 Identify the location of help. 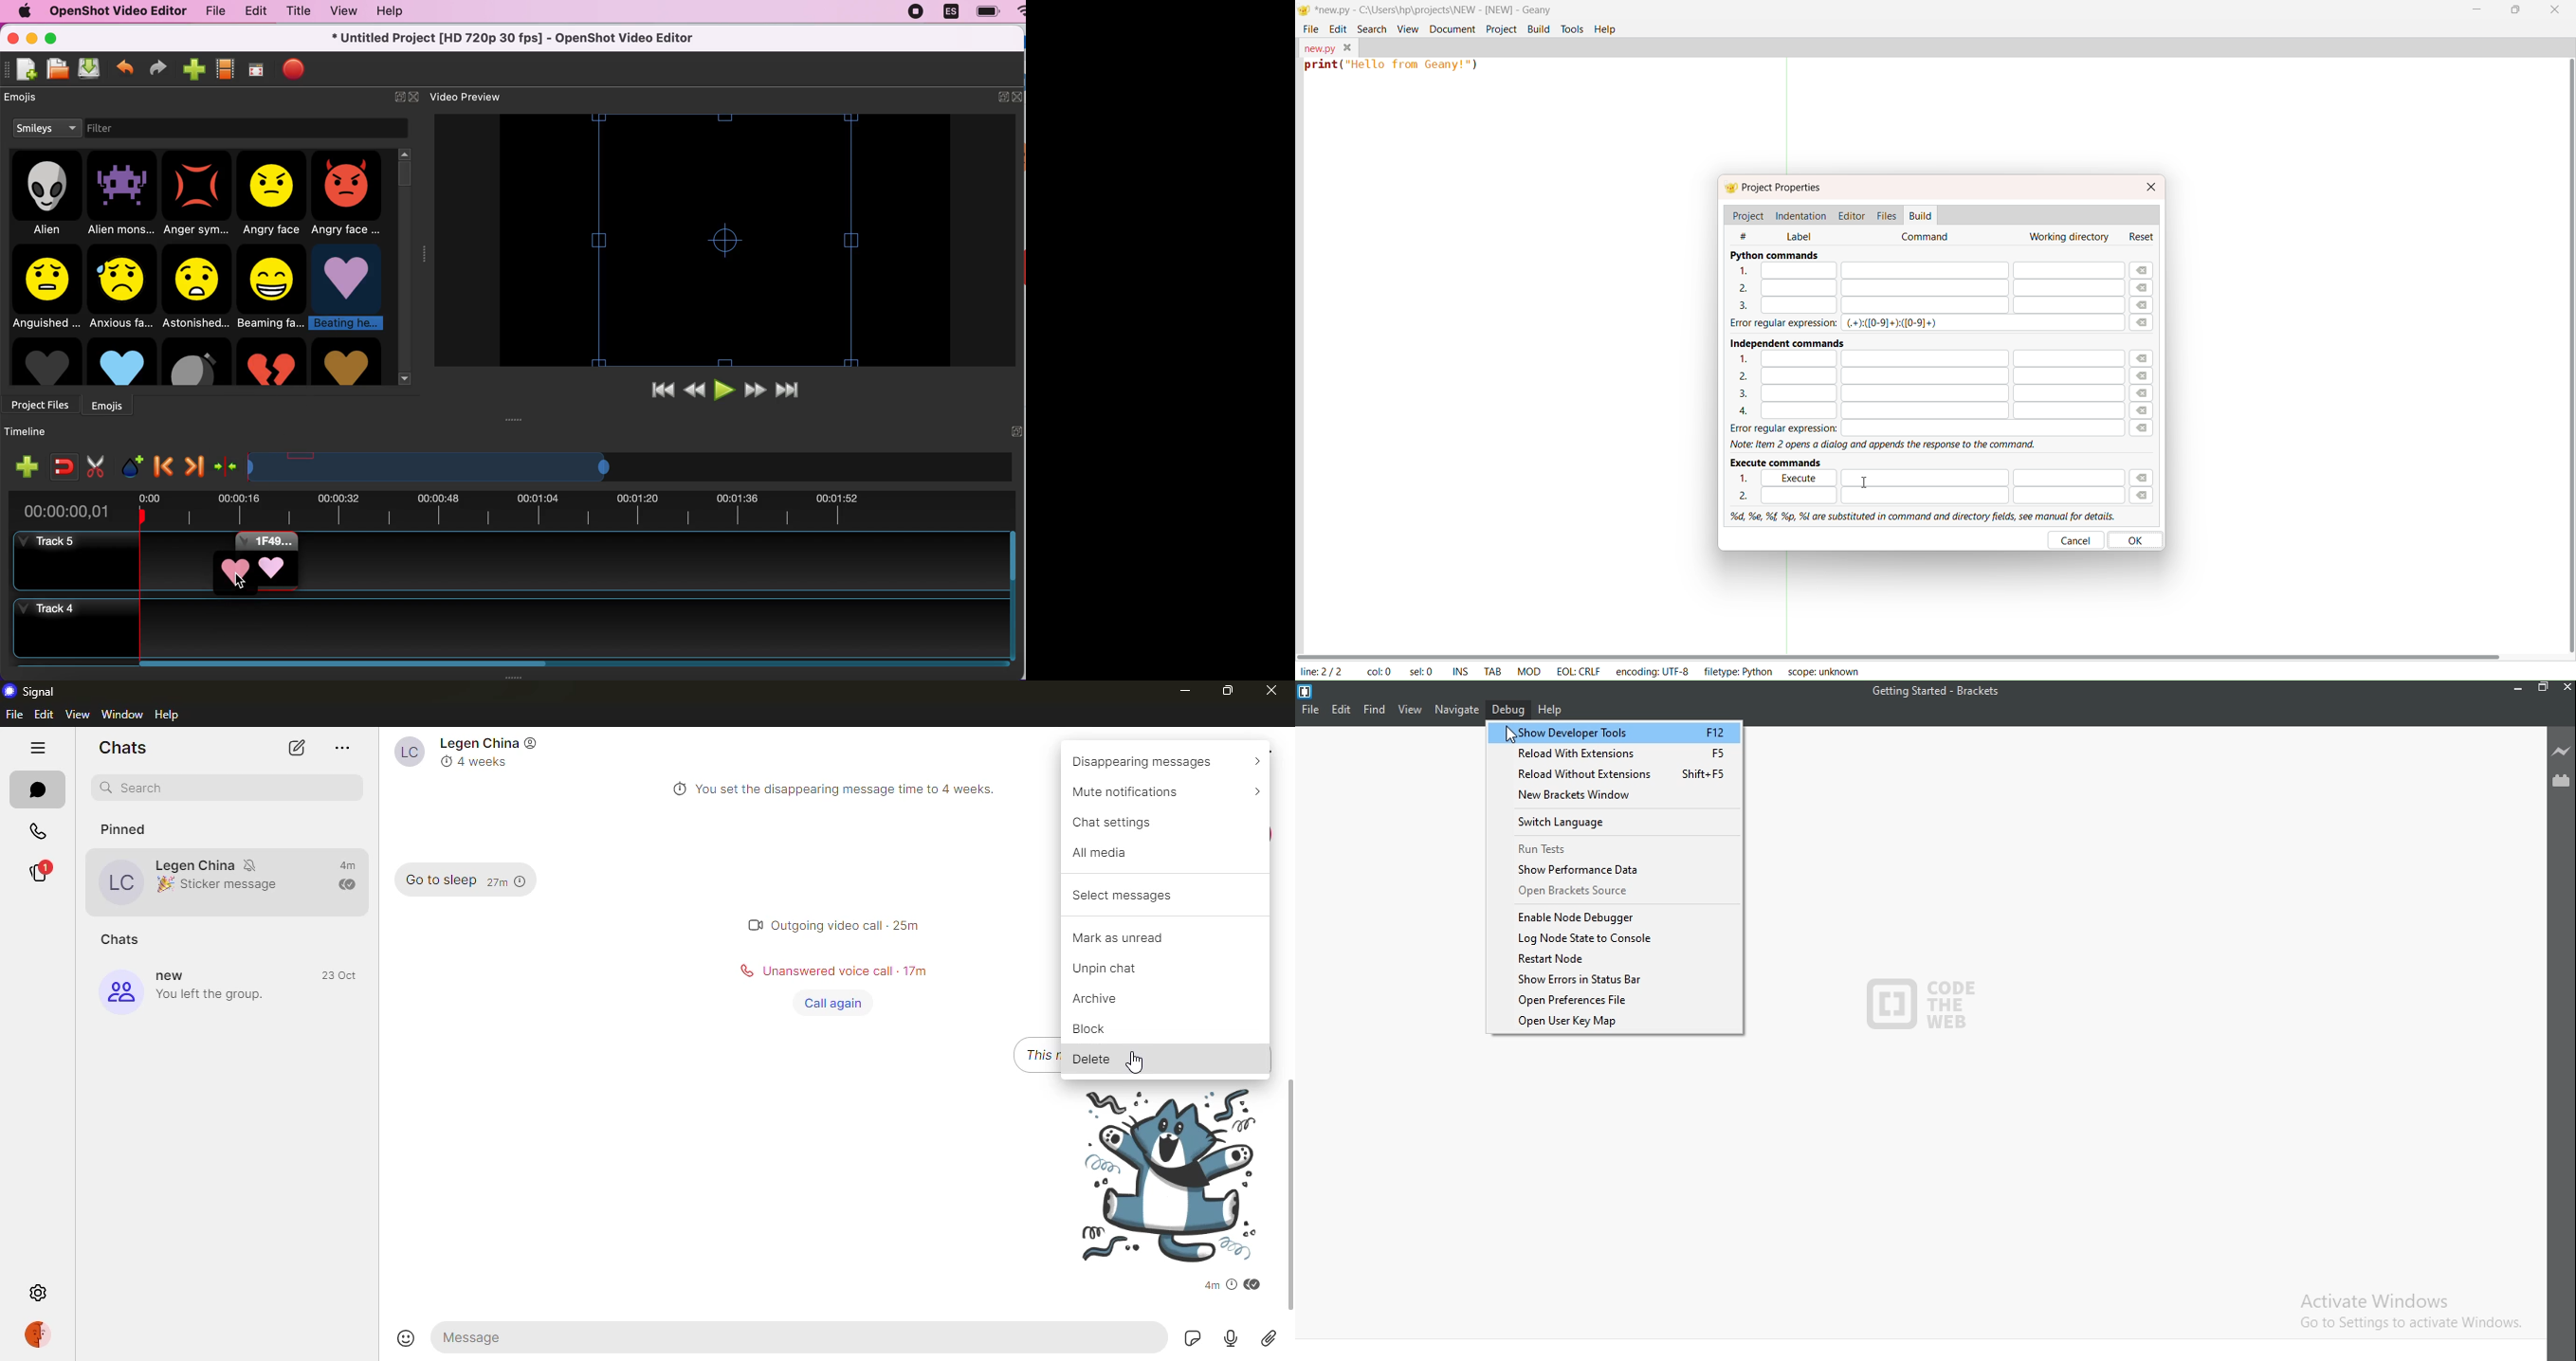
(396, 14).